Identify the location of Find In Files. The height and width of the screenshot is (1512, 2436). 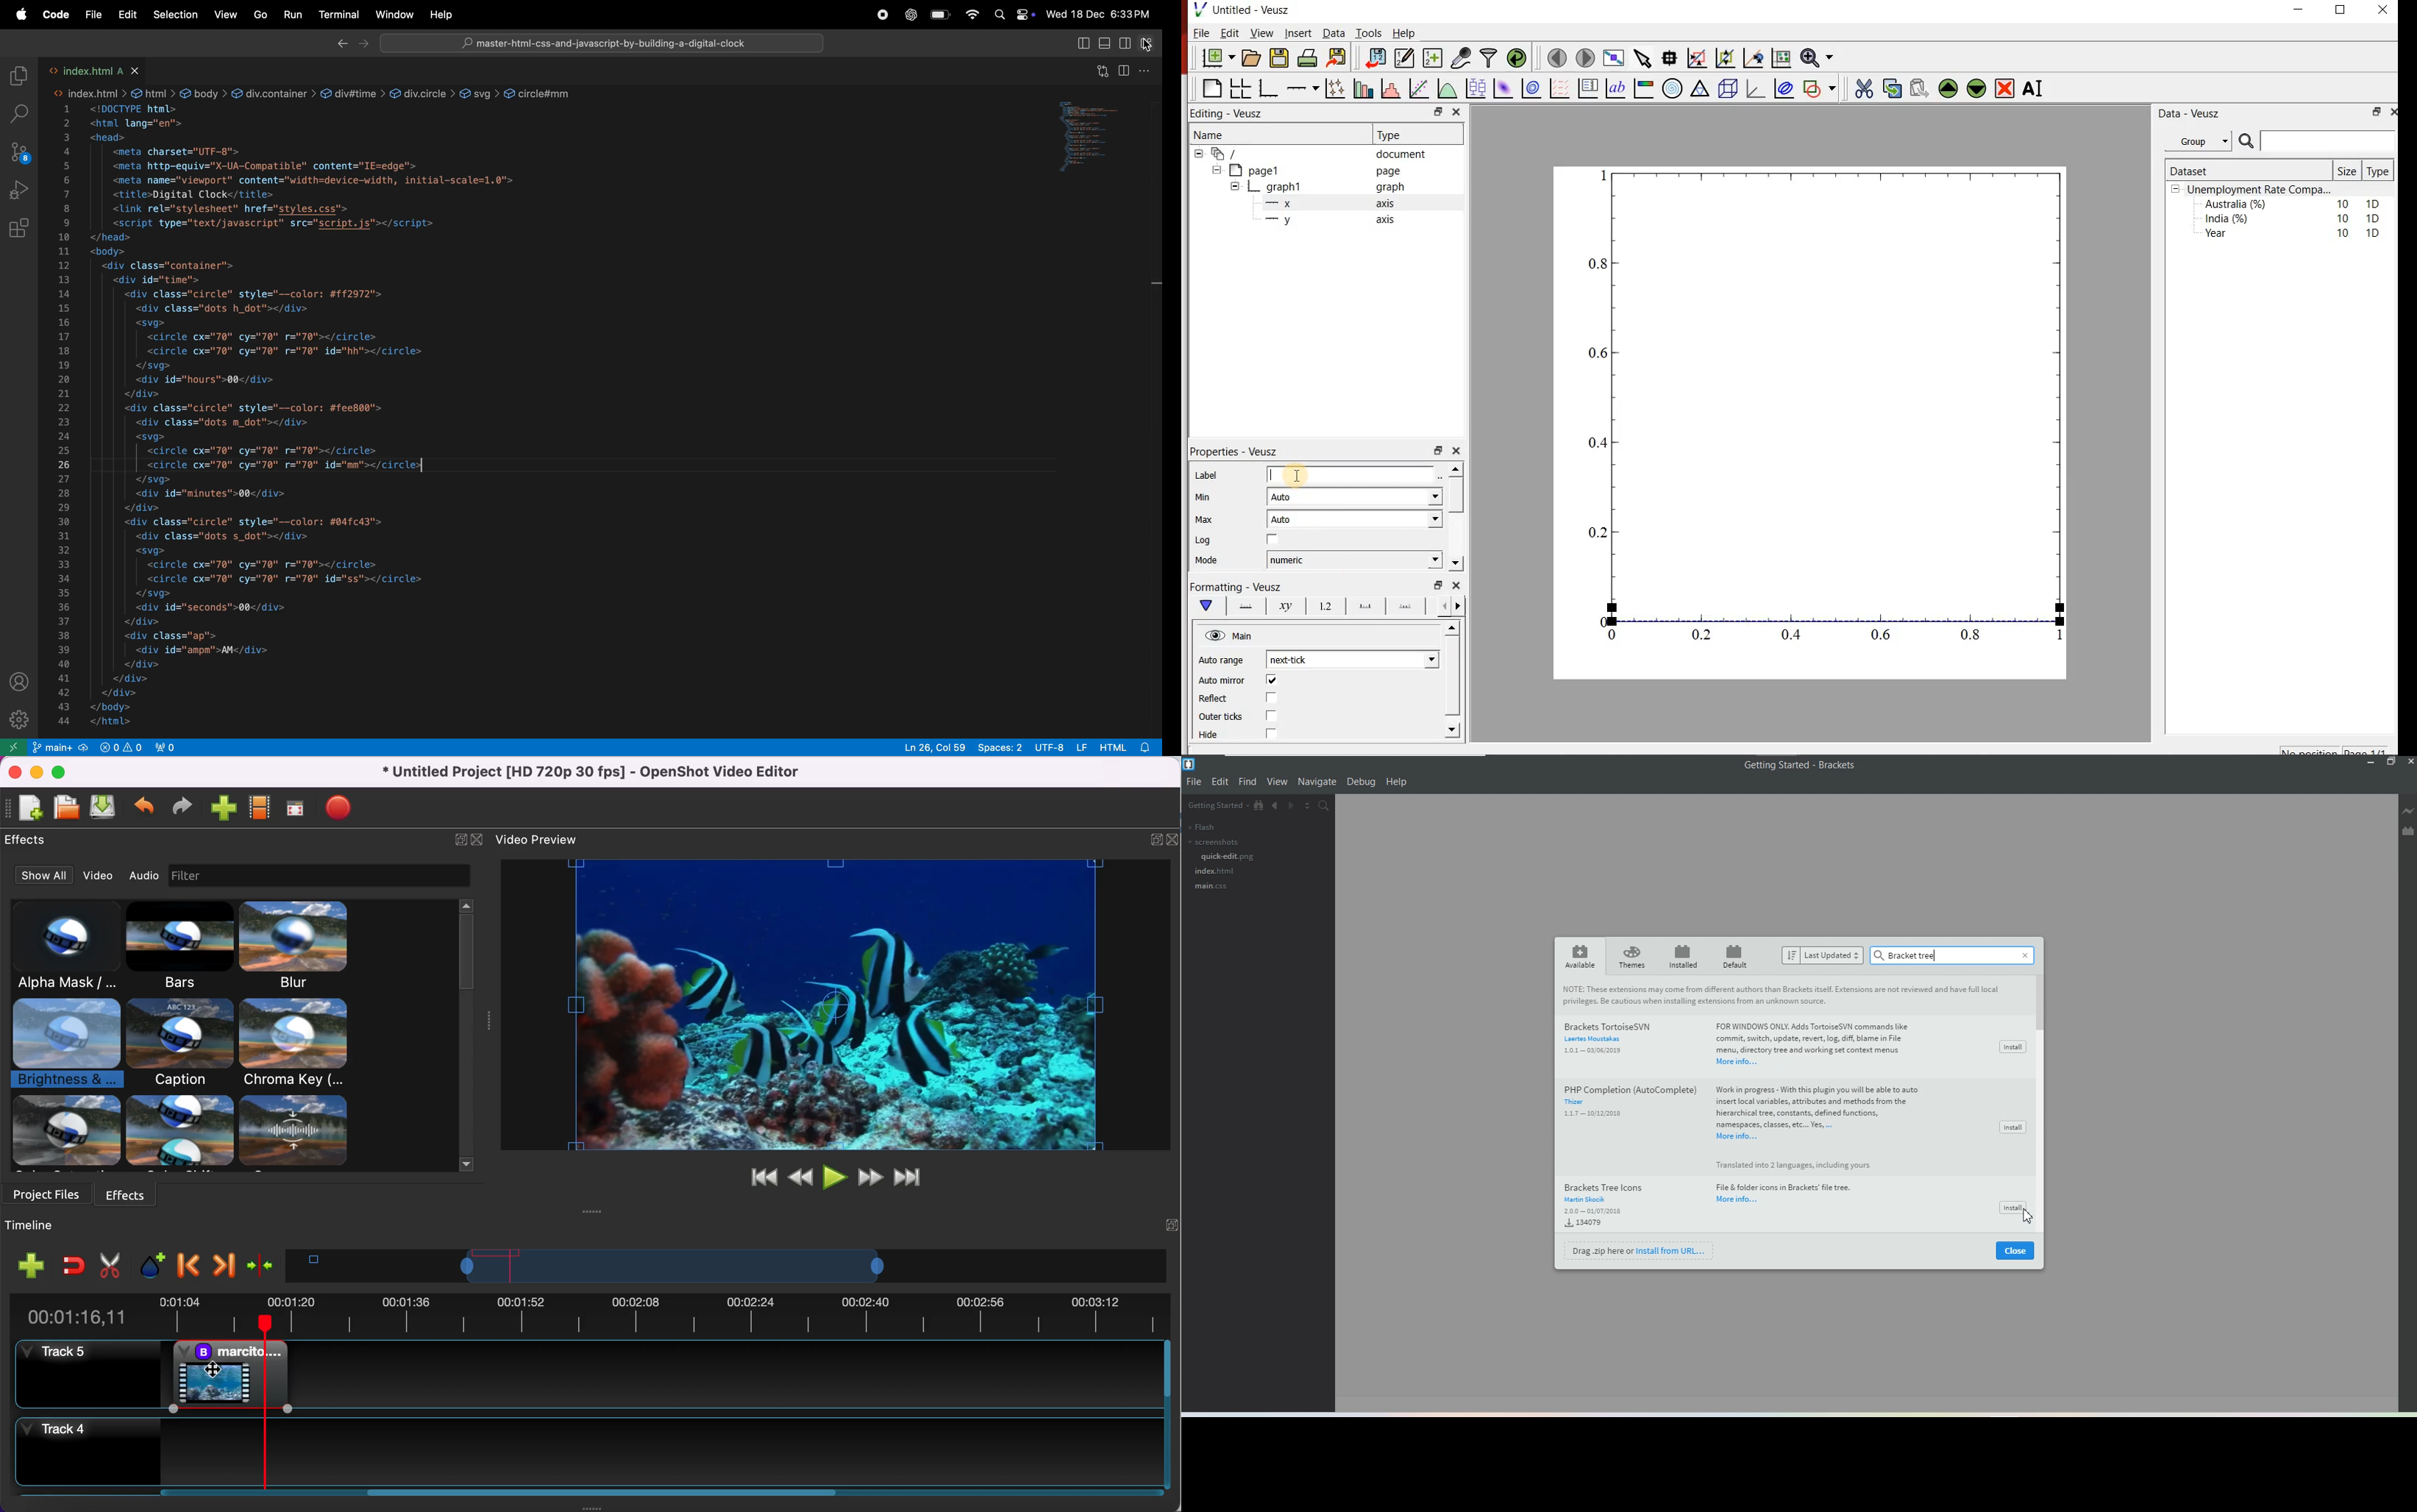
(1331, 807).